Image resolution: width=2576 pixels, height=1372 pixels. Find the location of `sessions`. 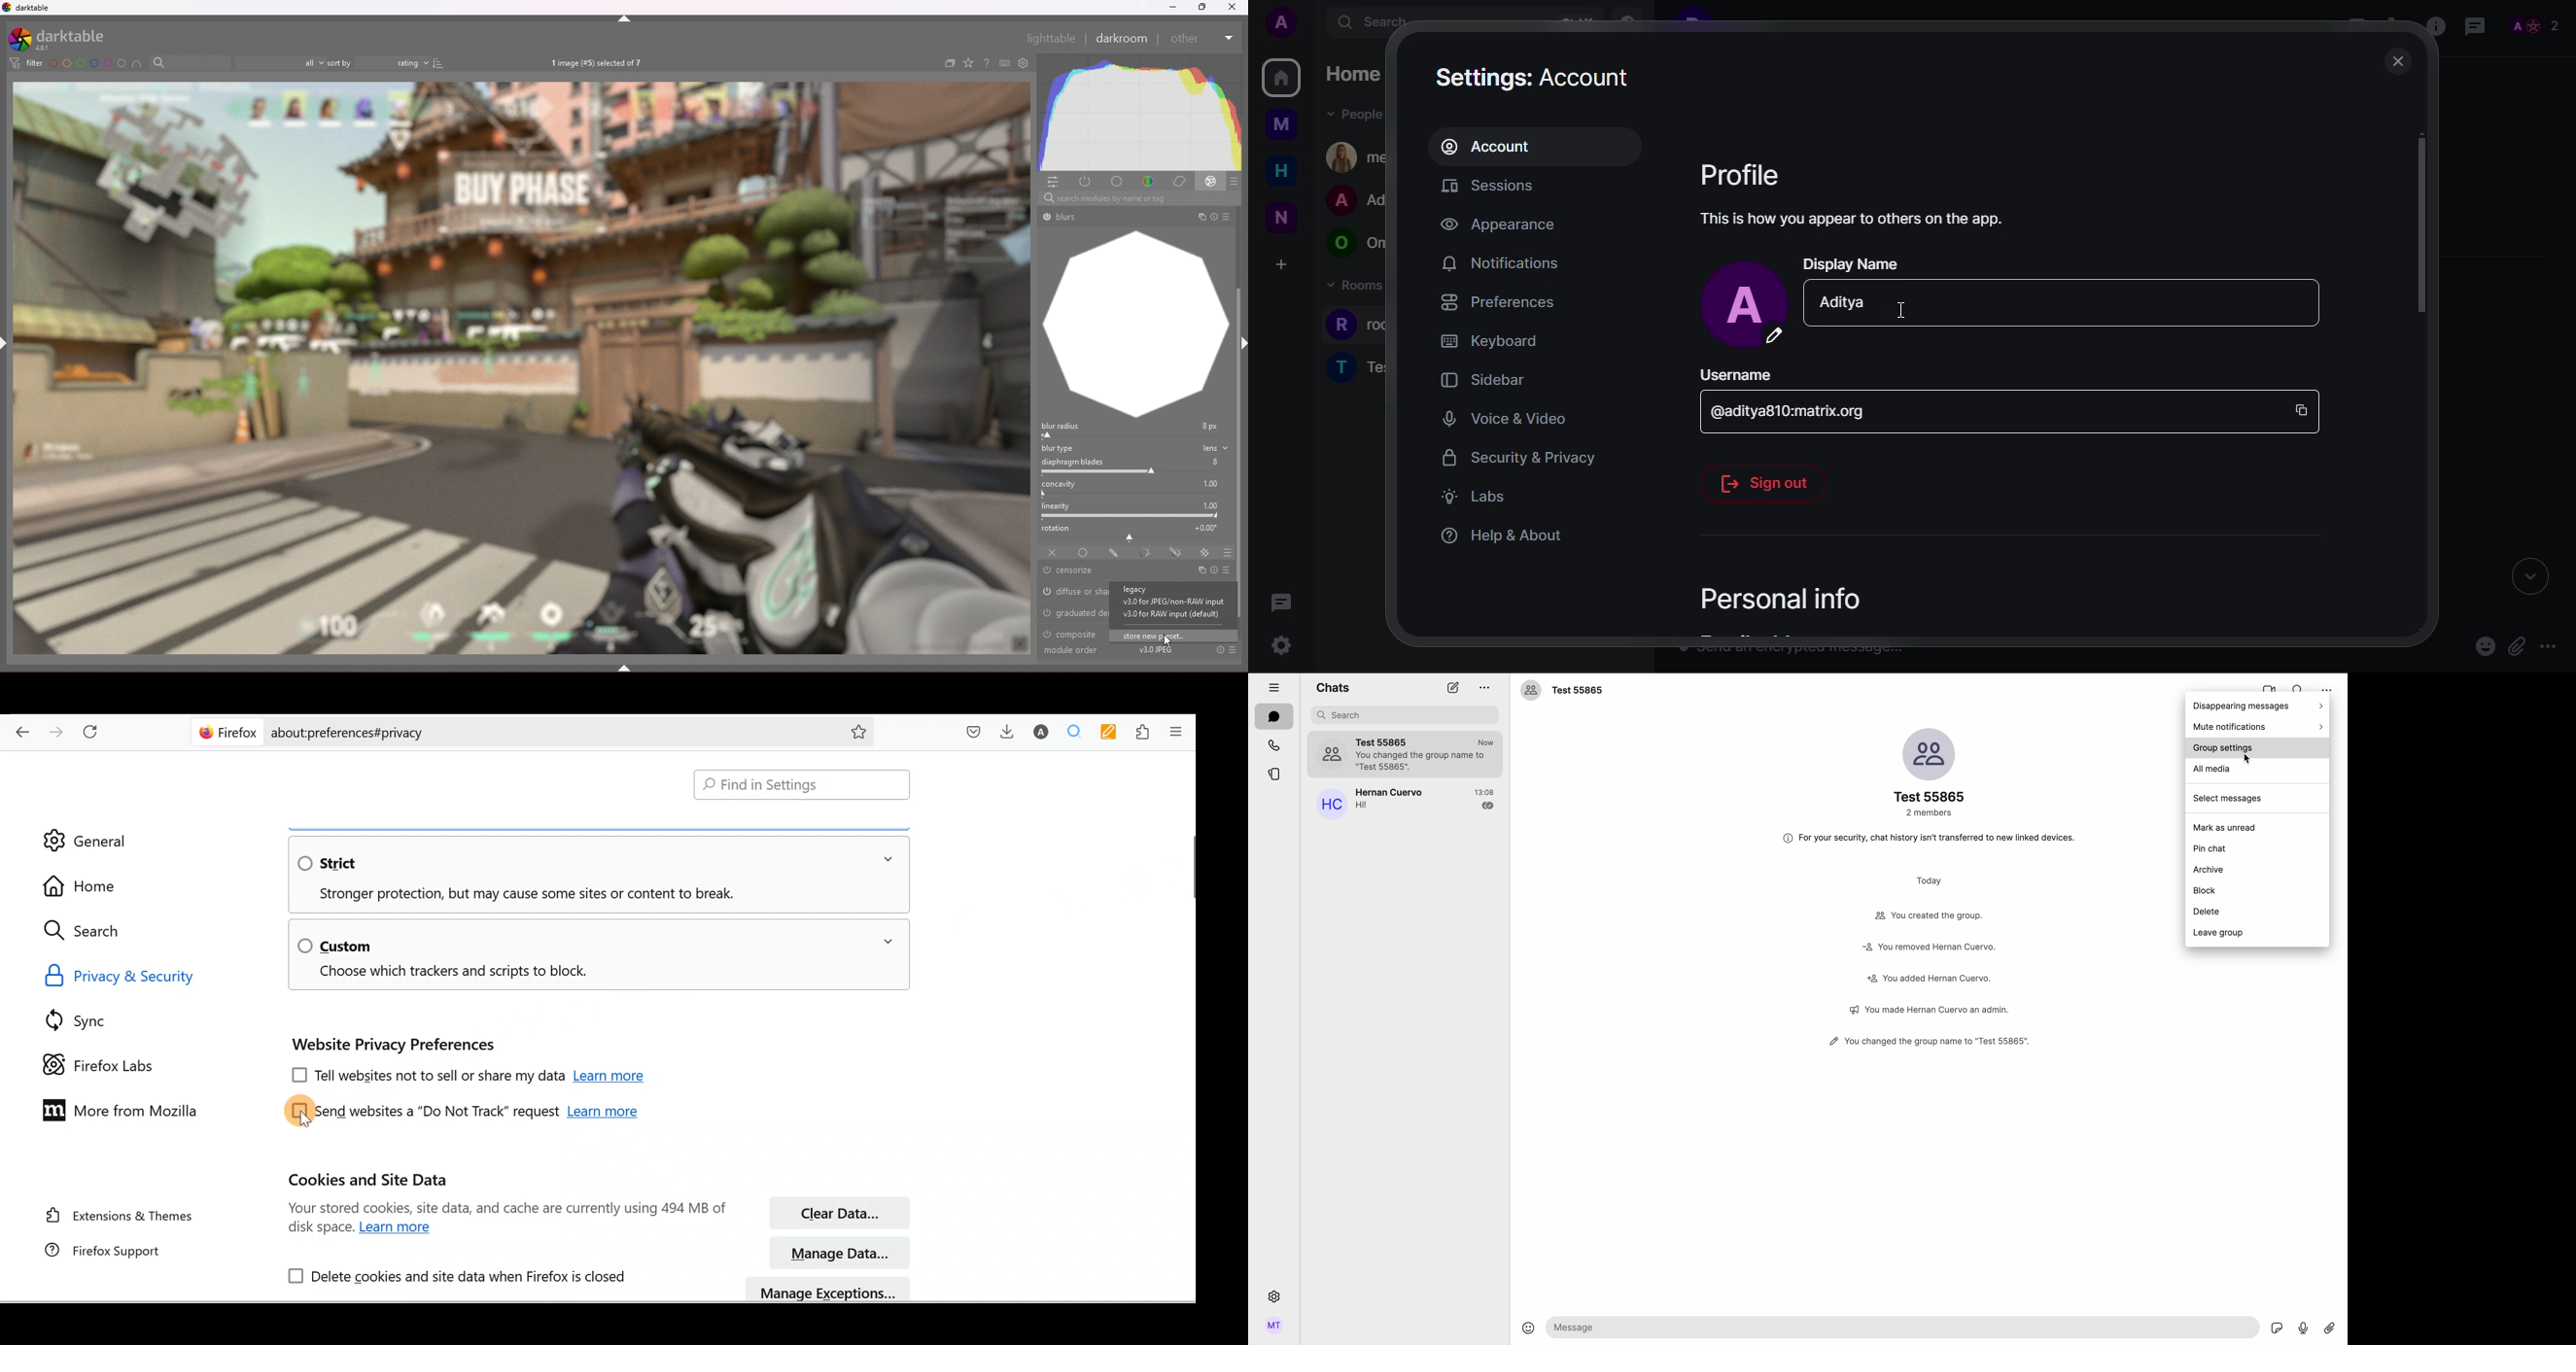

sessions is located at coordinates (1497, 186).